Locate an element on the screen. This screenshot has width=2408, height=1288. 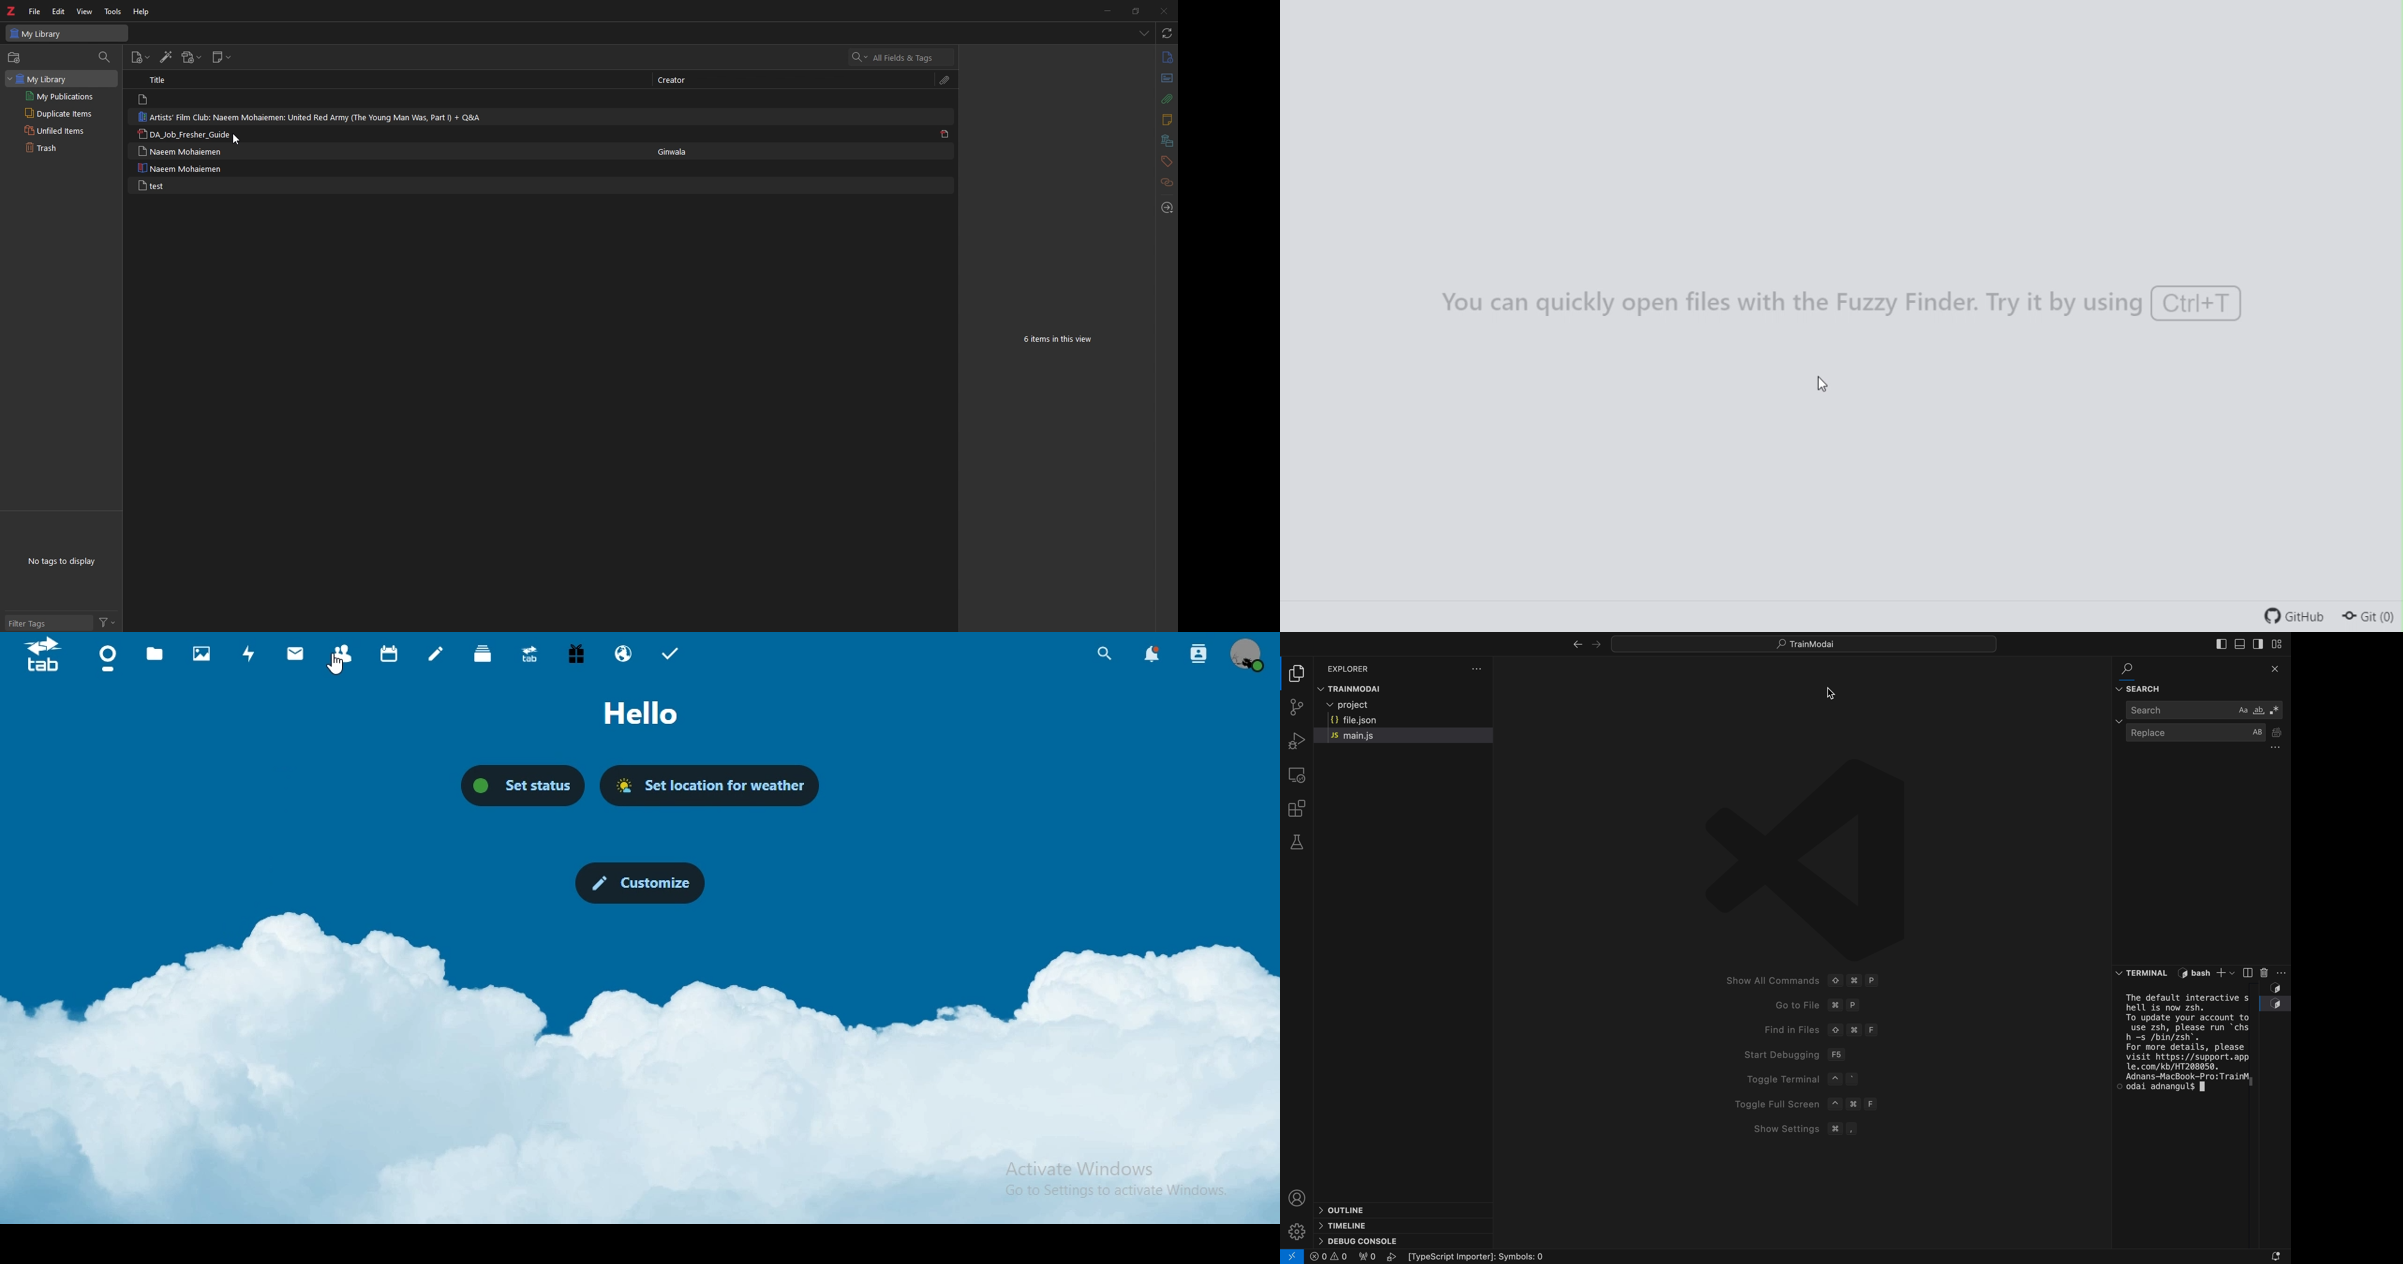
info is located at coordinates (1167, 56).